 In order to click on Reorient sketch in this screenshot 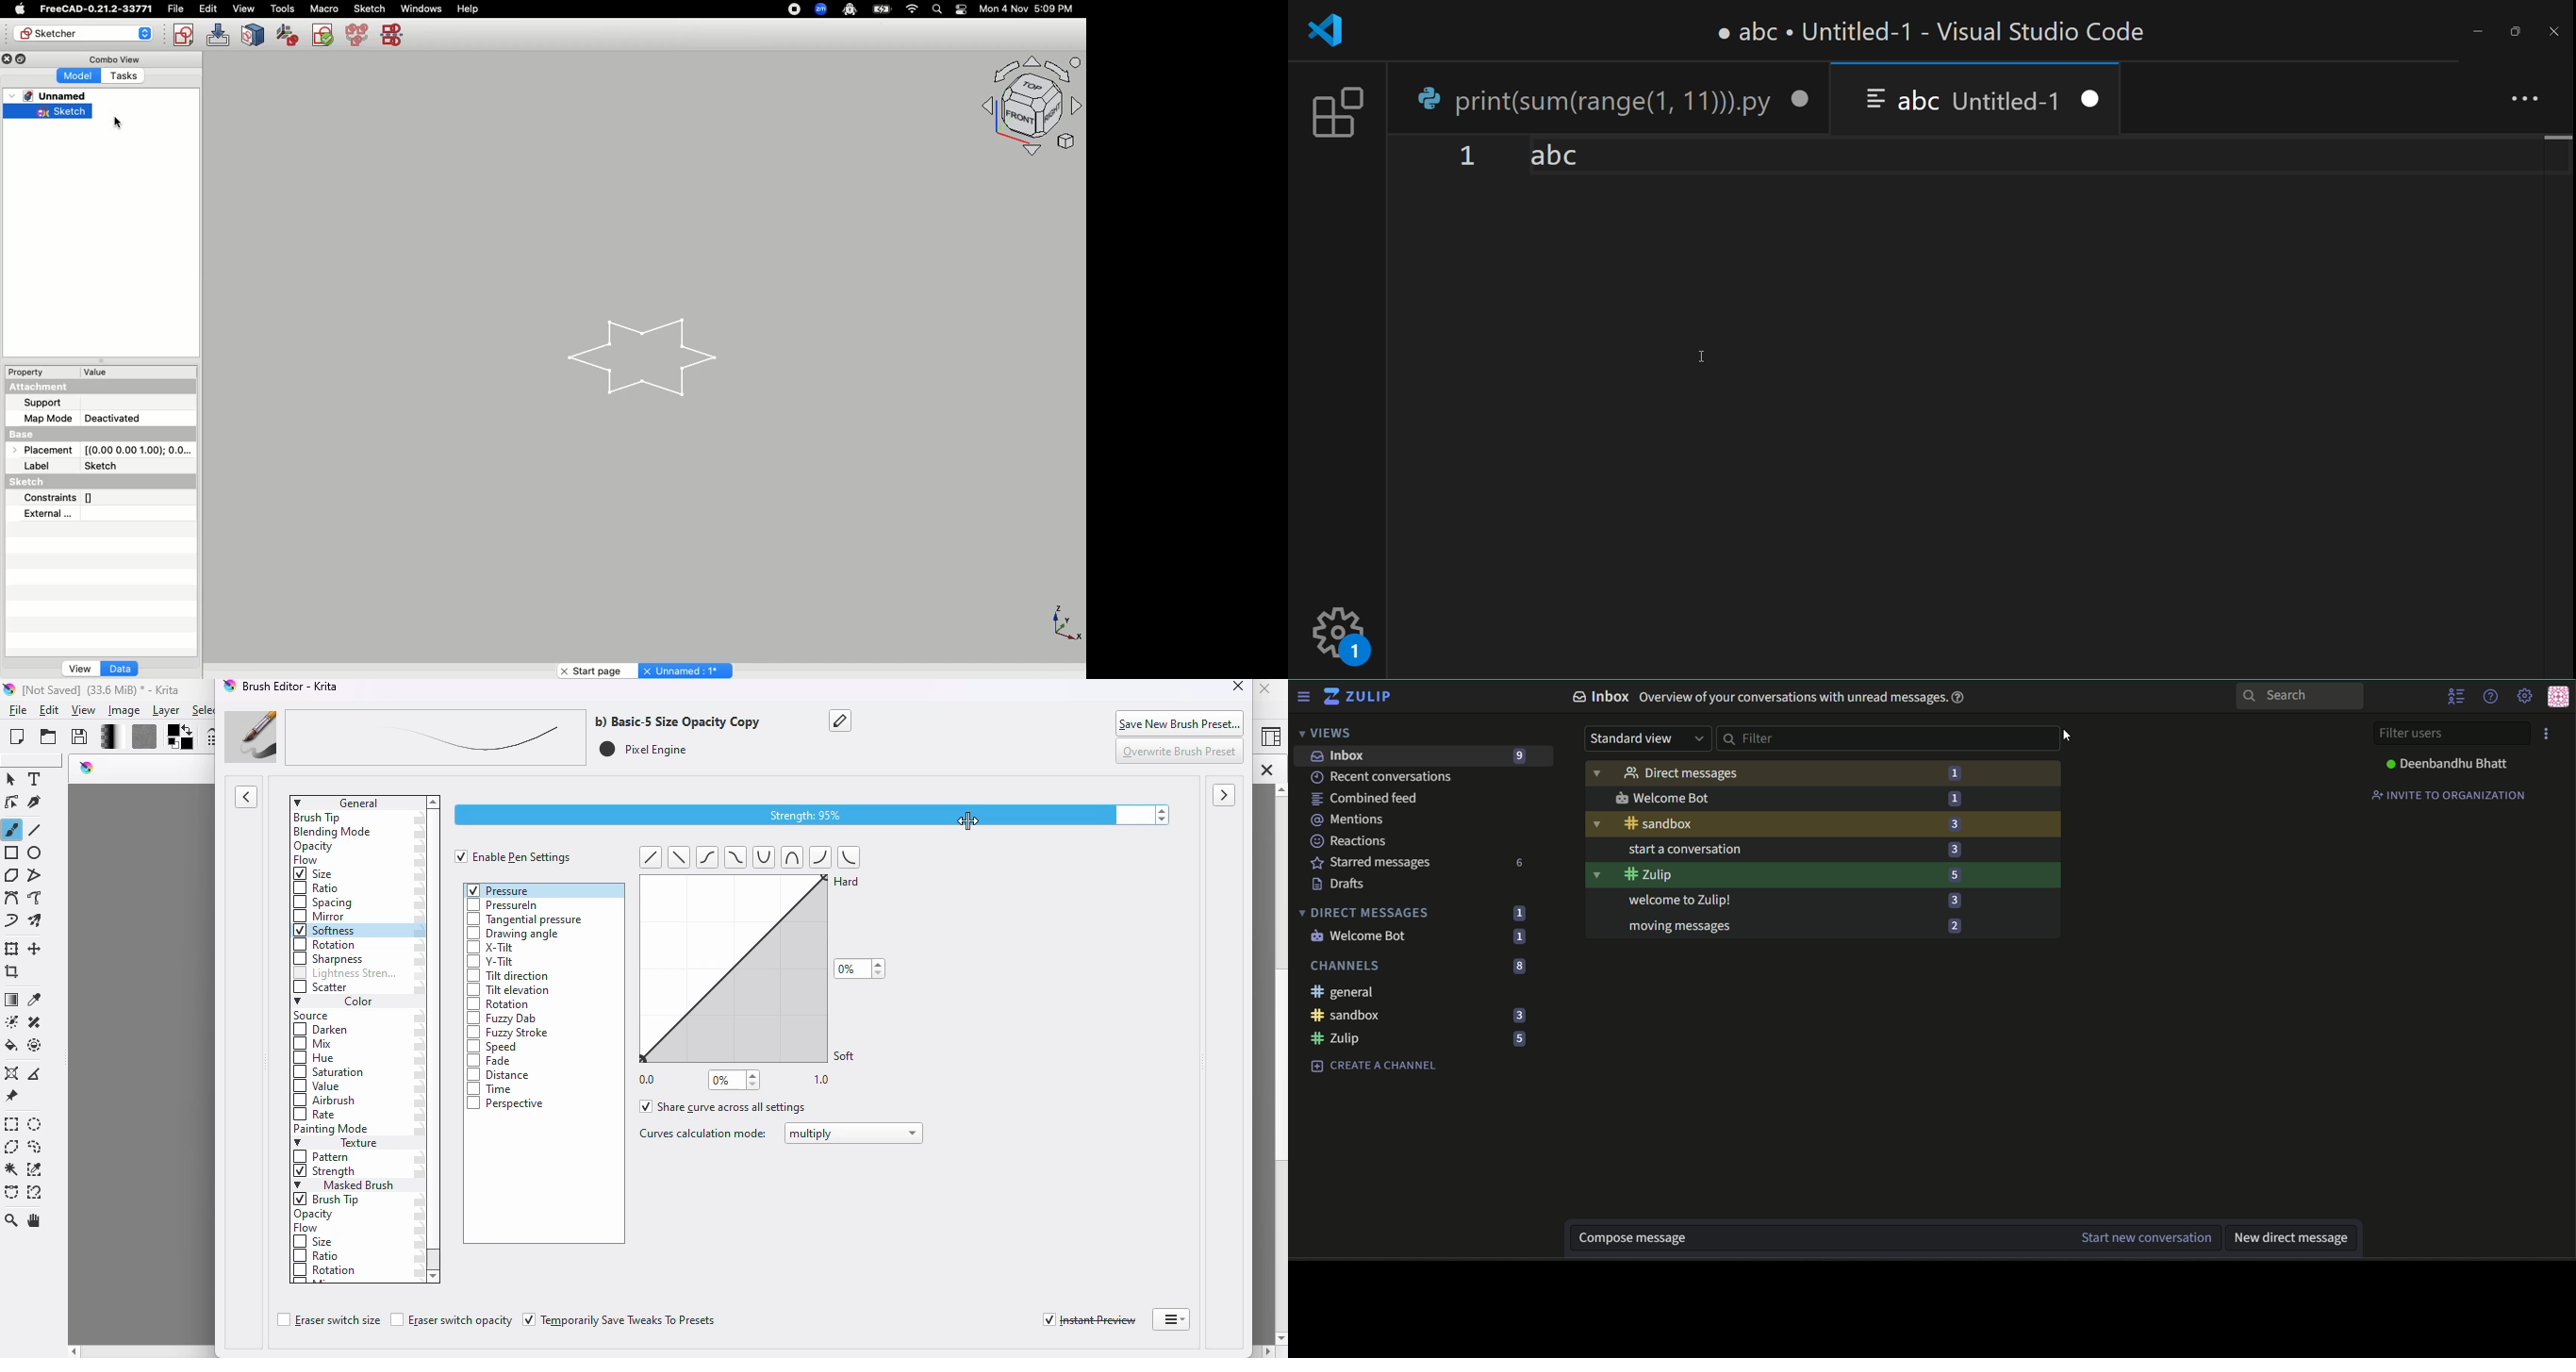, I will do `click(323, 38)`.